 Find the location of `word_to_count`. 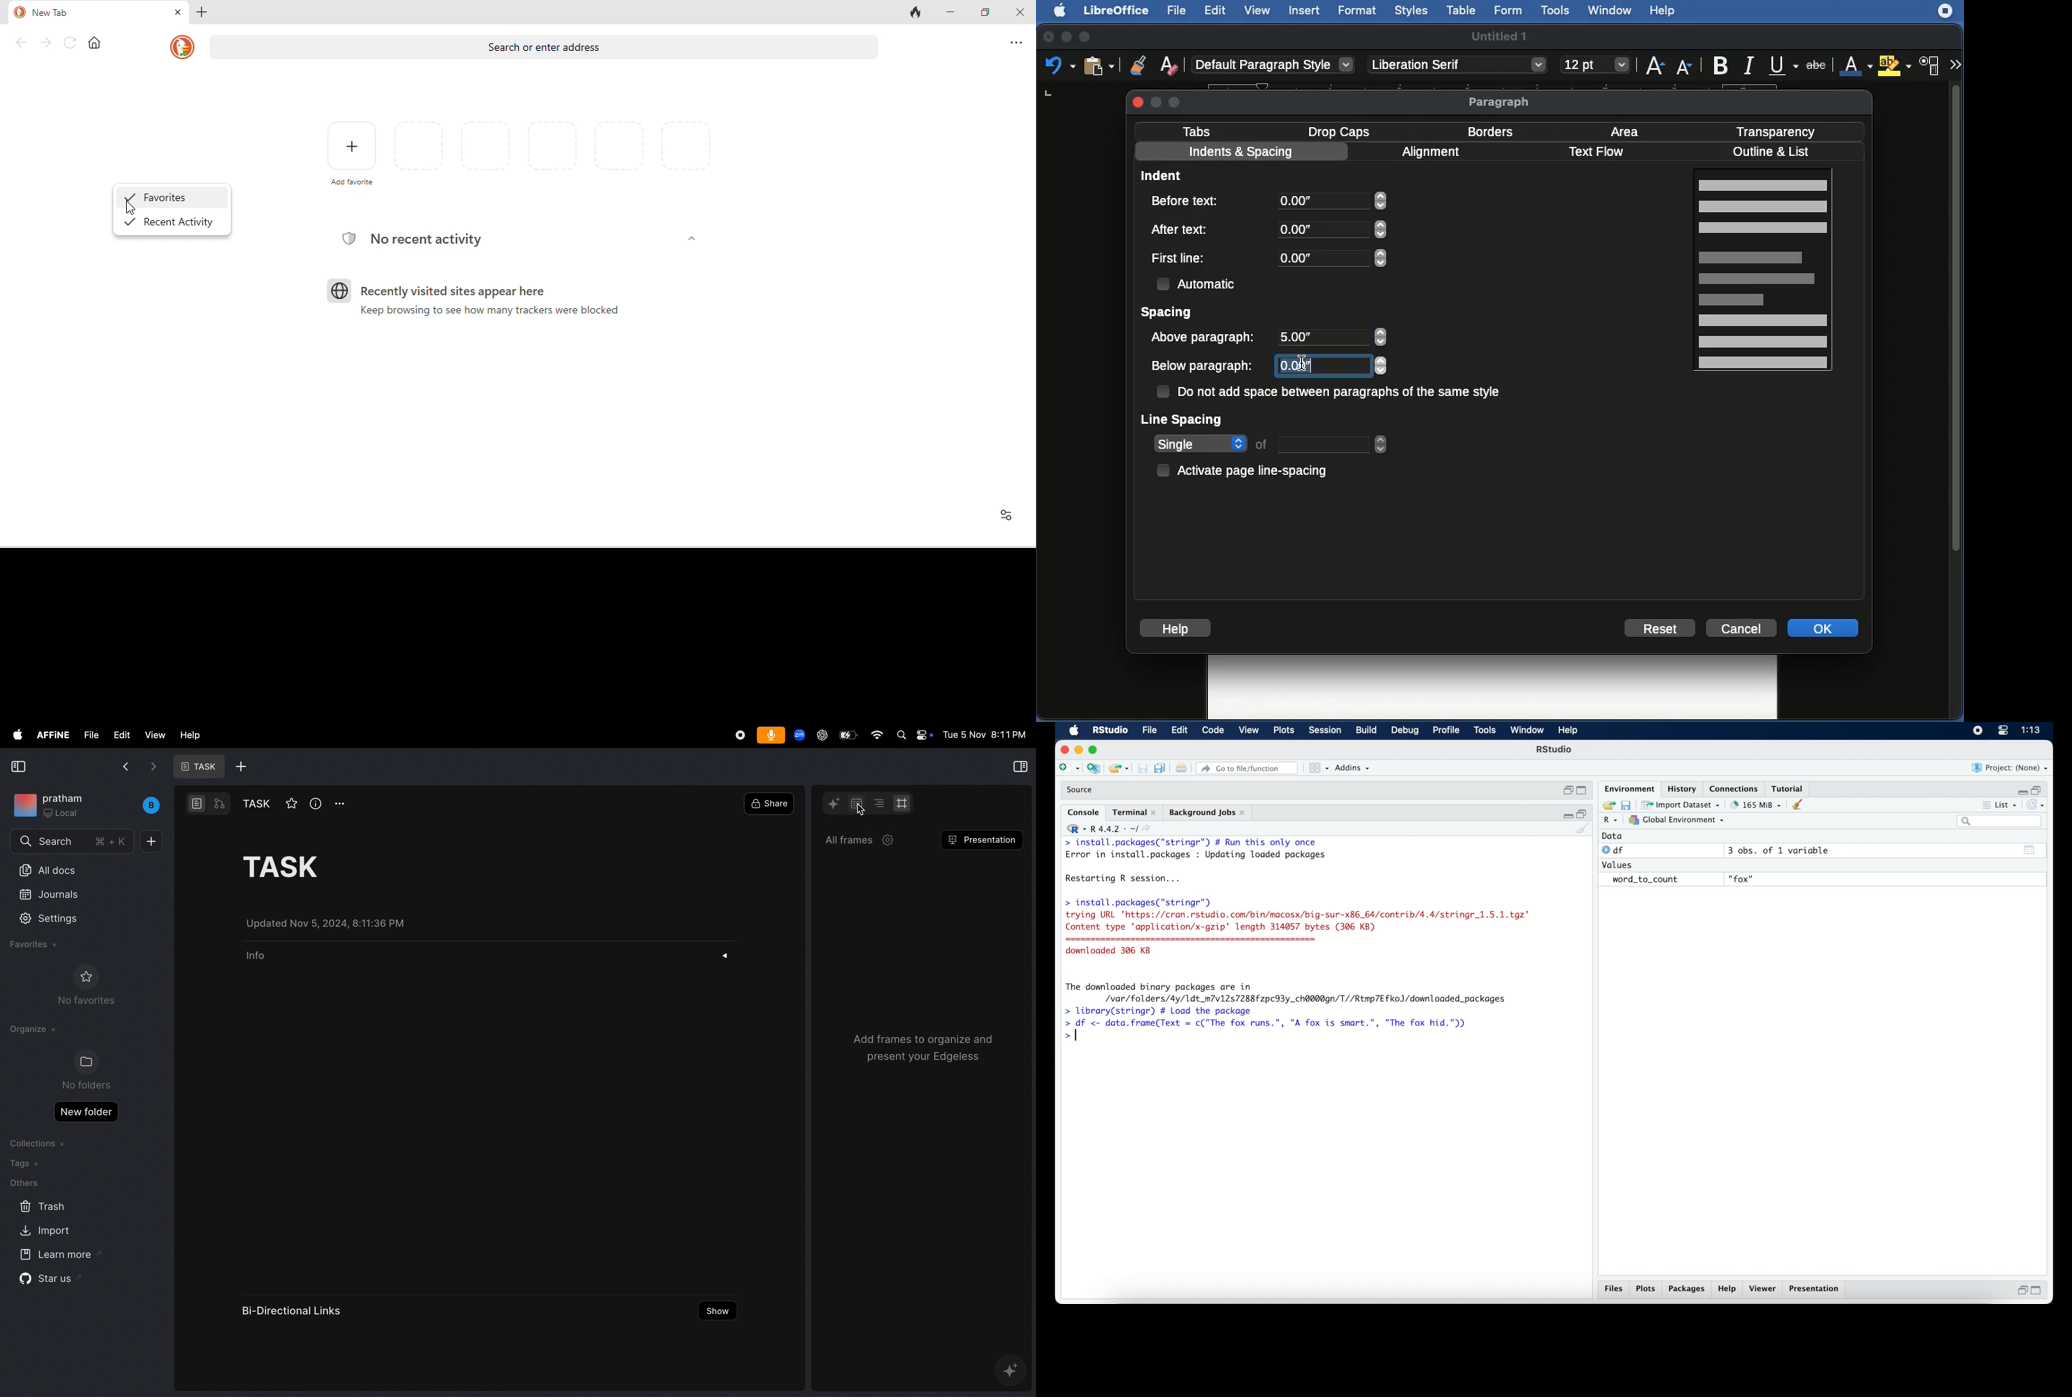

word_to_count is located at coordinates (1644, 880).